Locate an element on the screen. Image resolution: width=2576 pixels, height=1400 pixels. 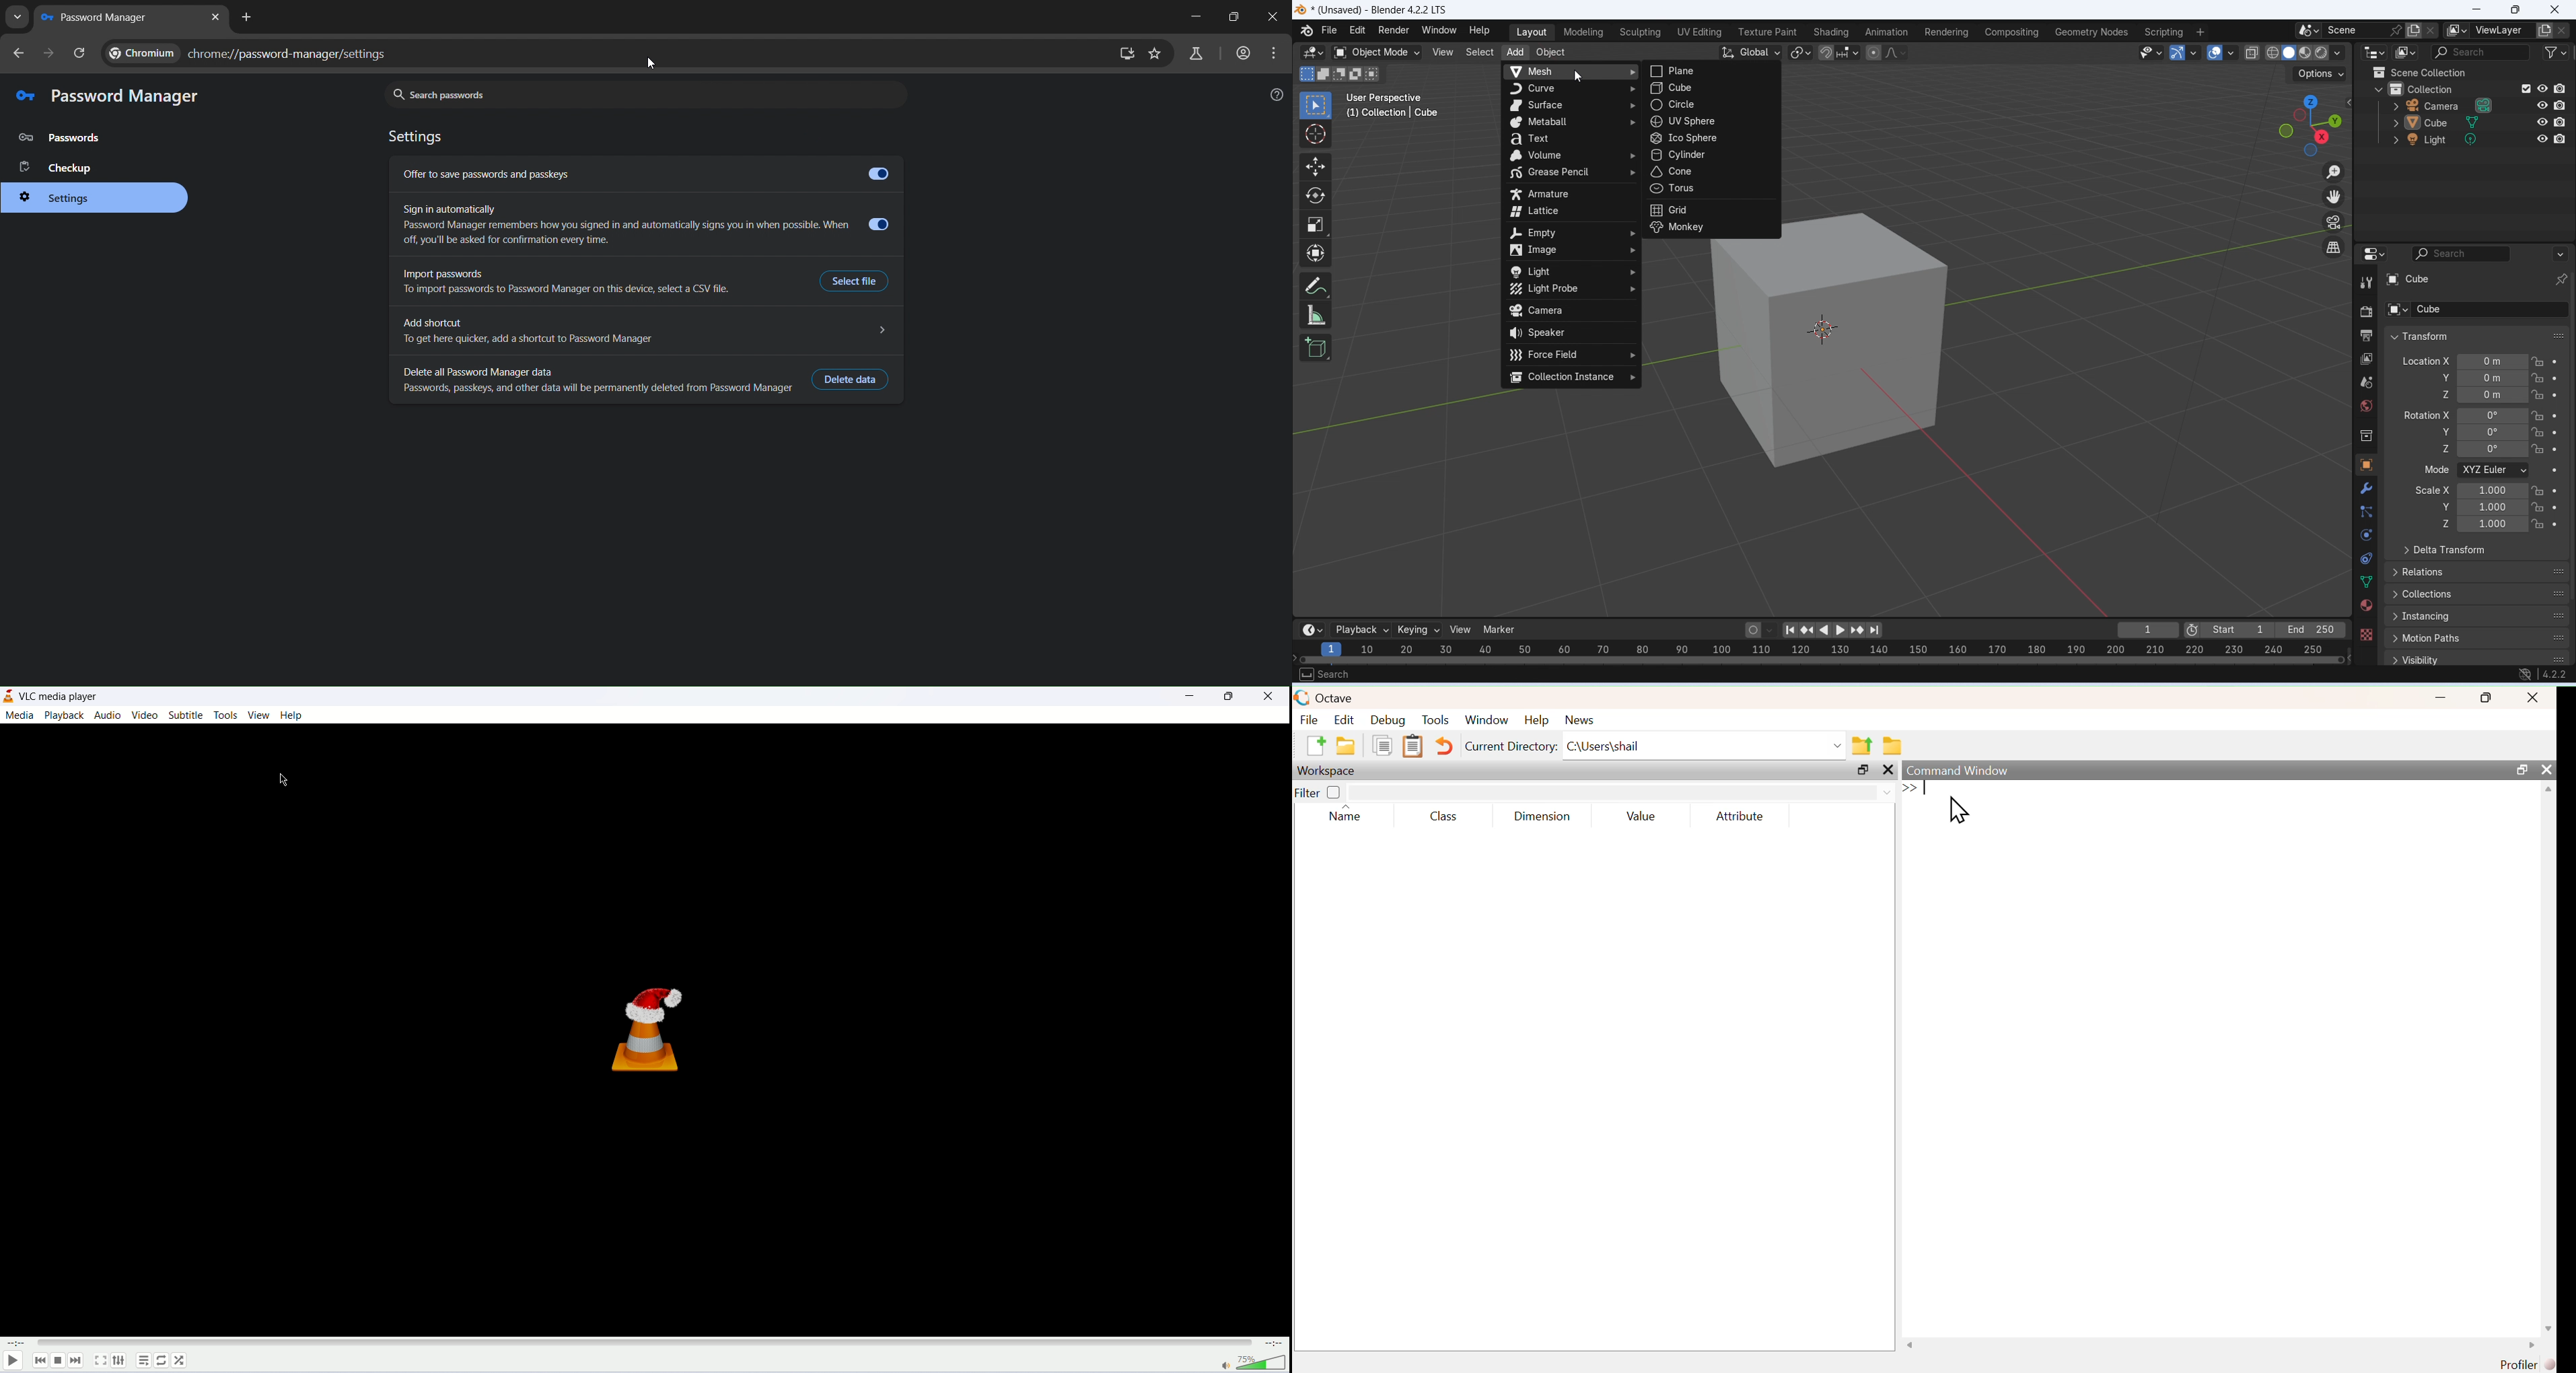
Material is located at coordinates (2366, 605).